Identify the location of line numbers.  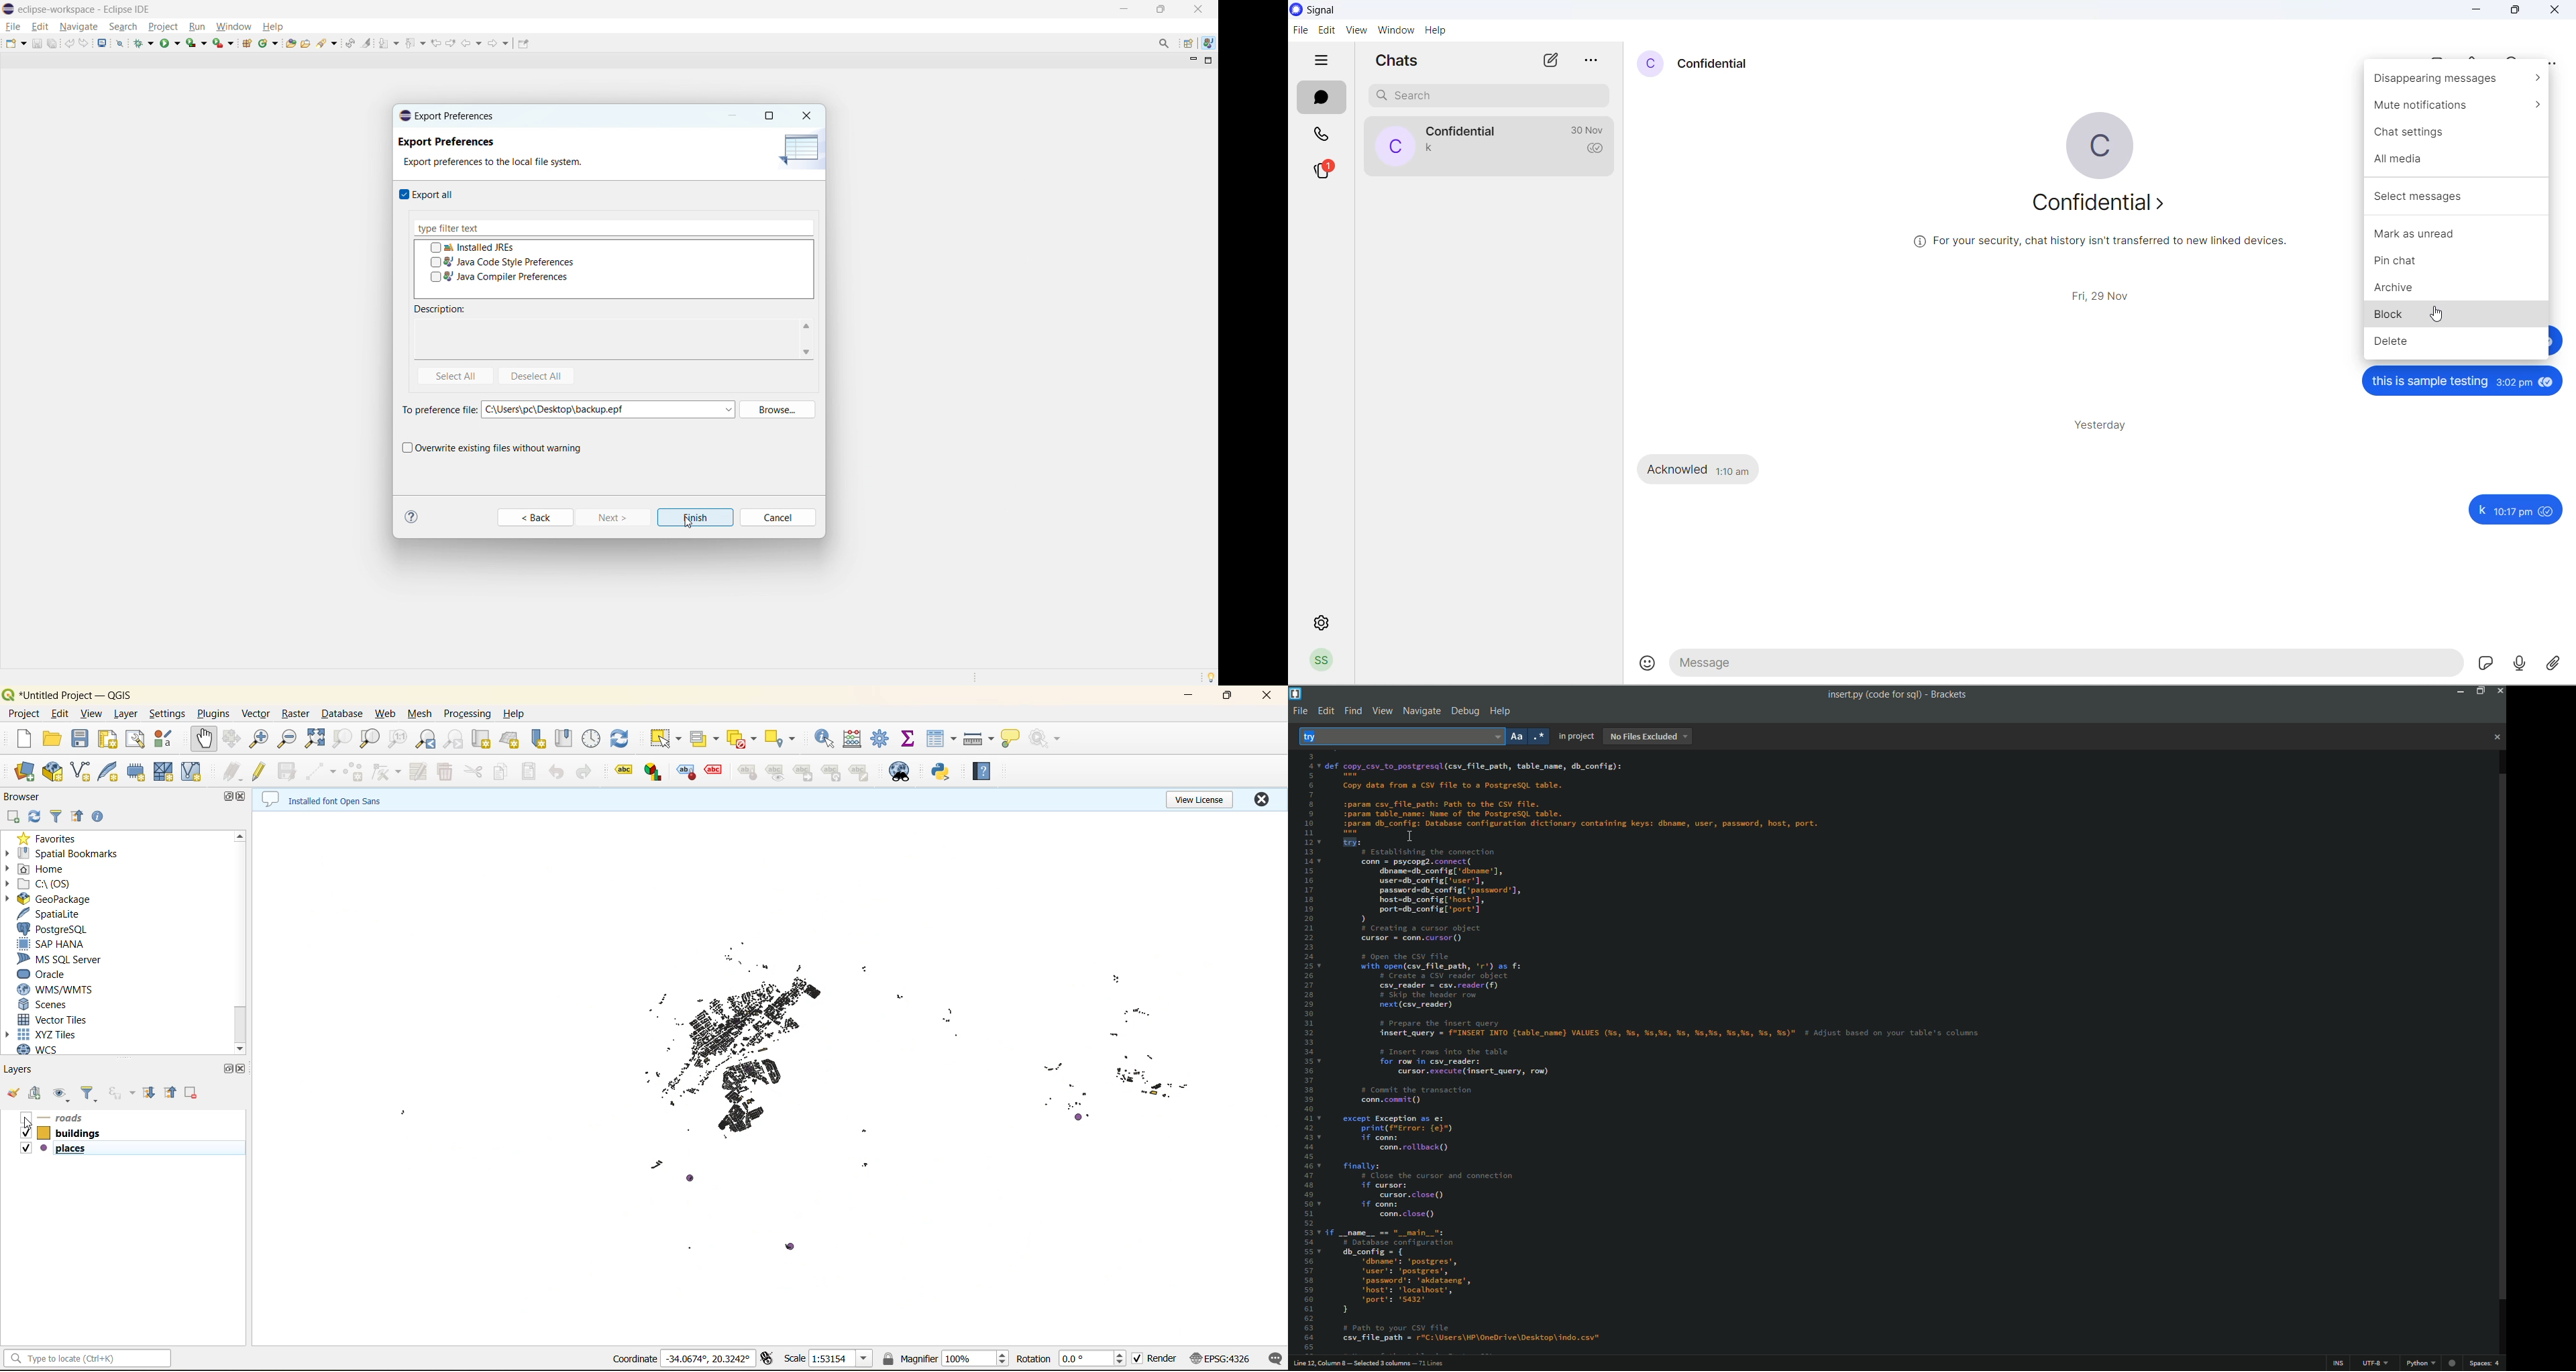
(1305, 1051).